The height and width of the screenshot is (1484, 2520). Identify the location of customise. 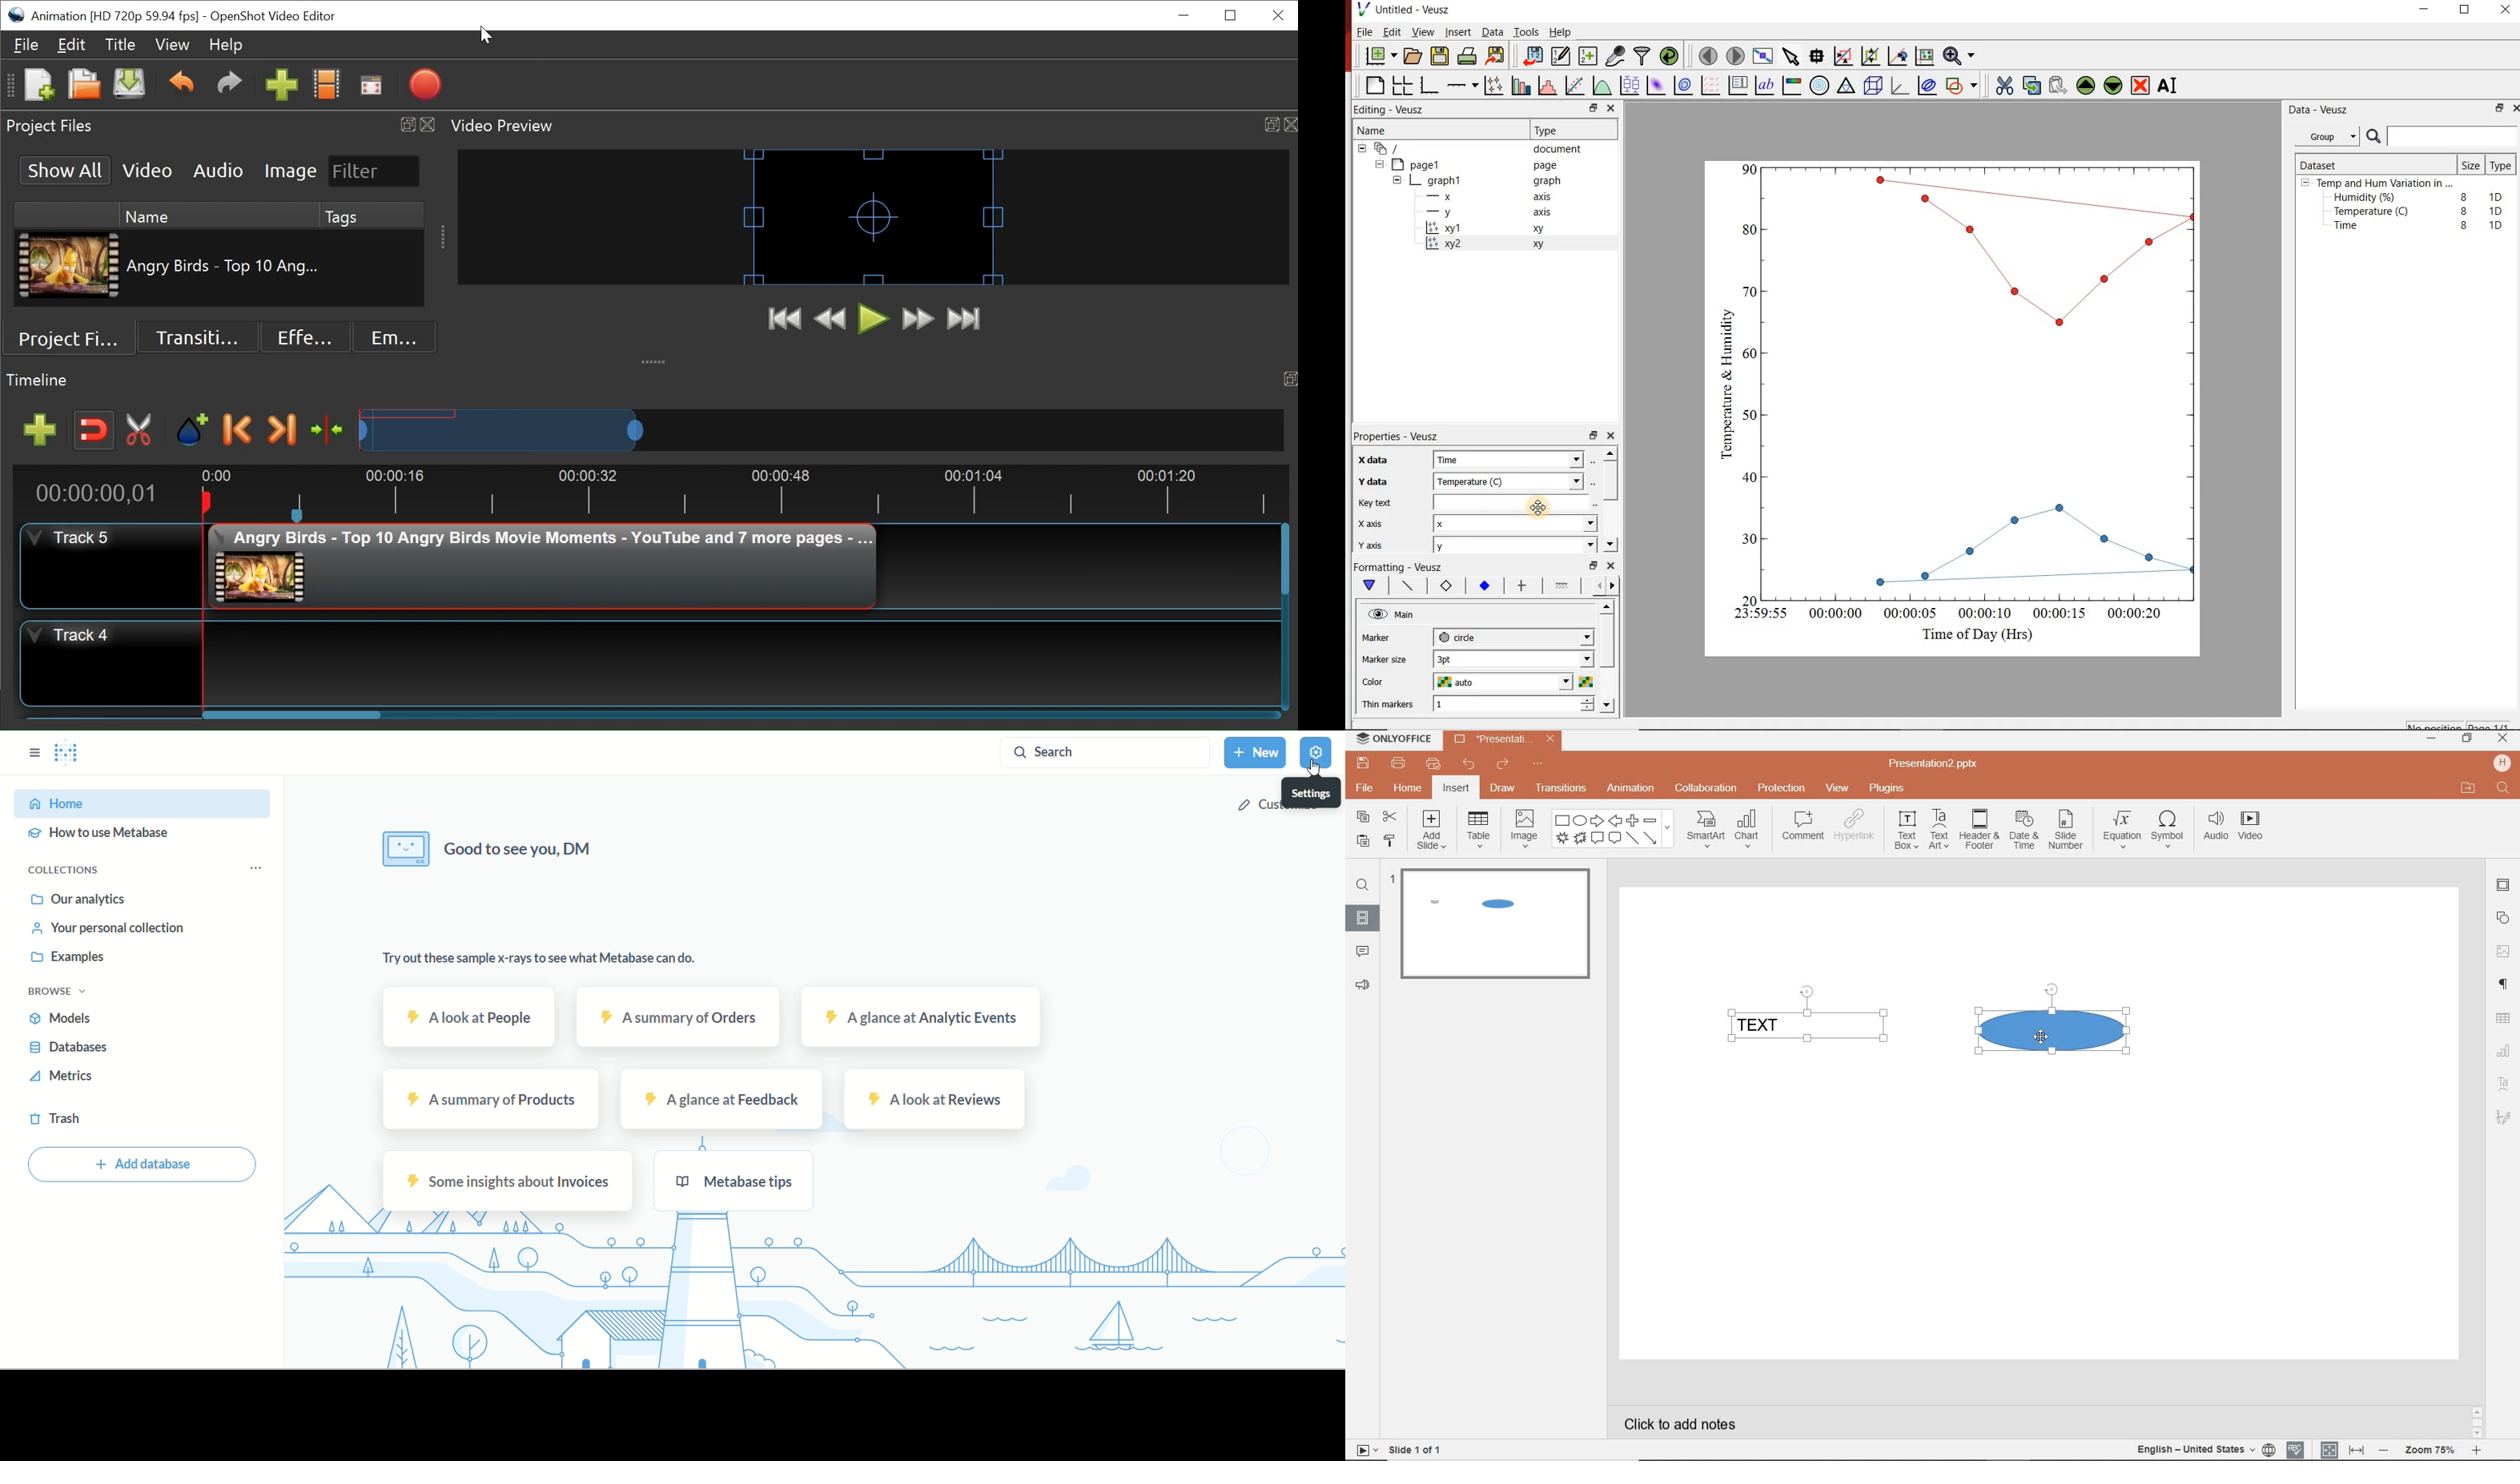
(1283, 806).